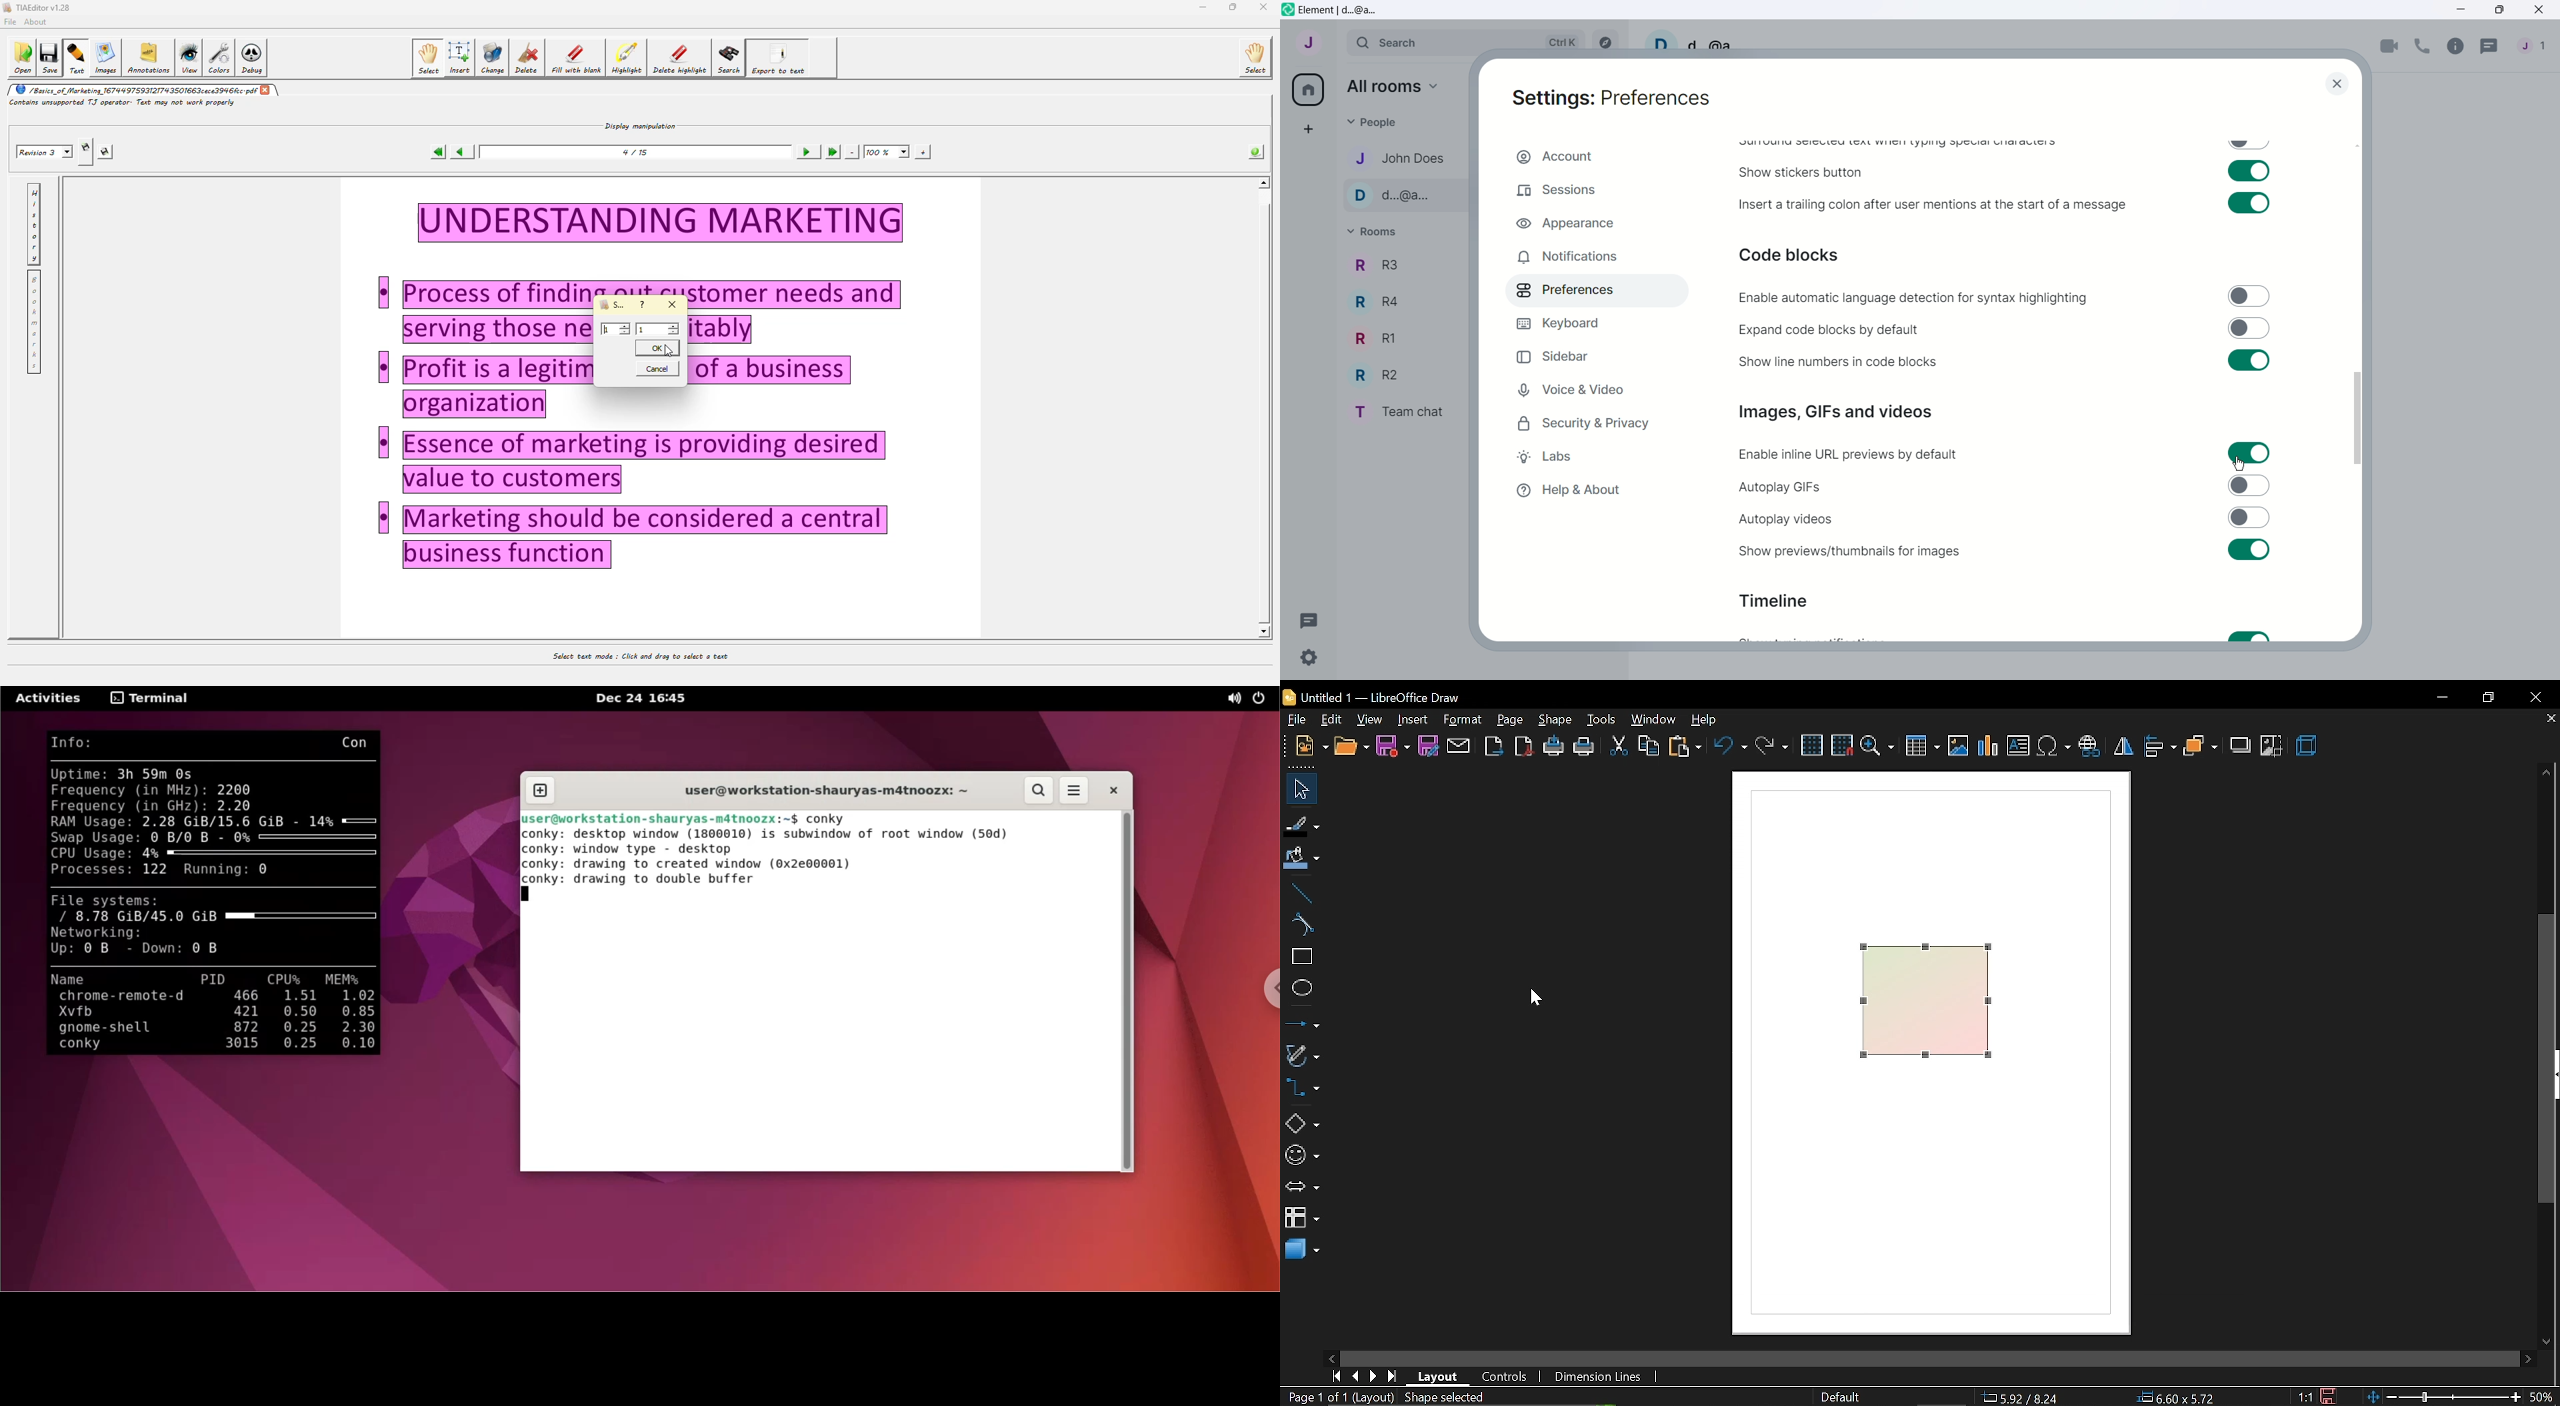 This screenshot has height=1428, width=2576. I want to click on Preferences, so click(1590, 291).